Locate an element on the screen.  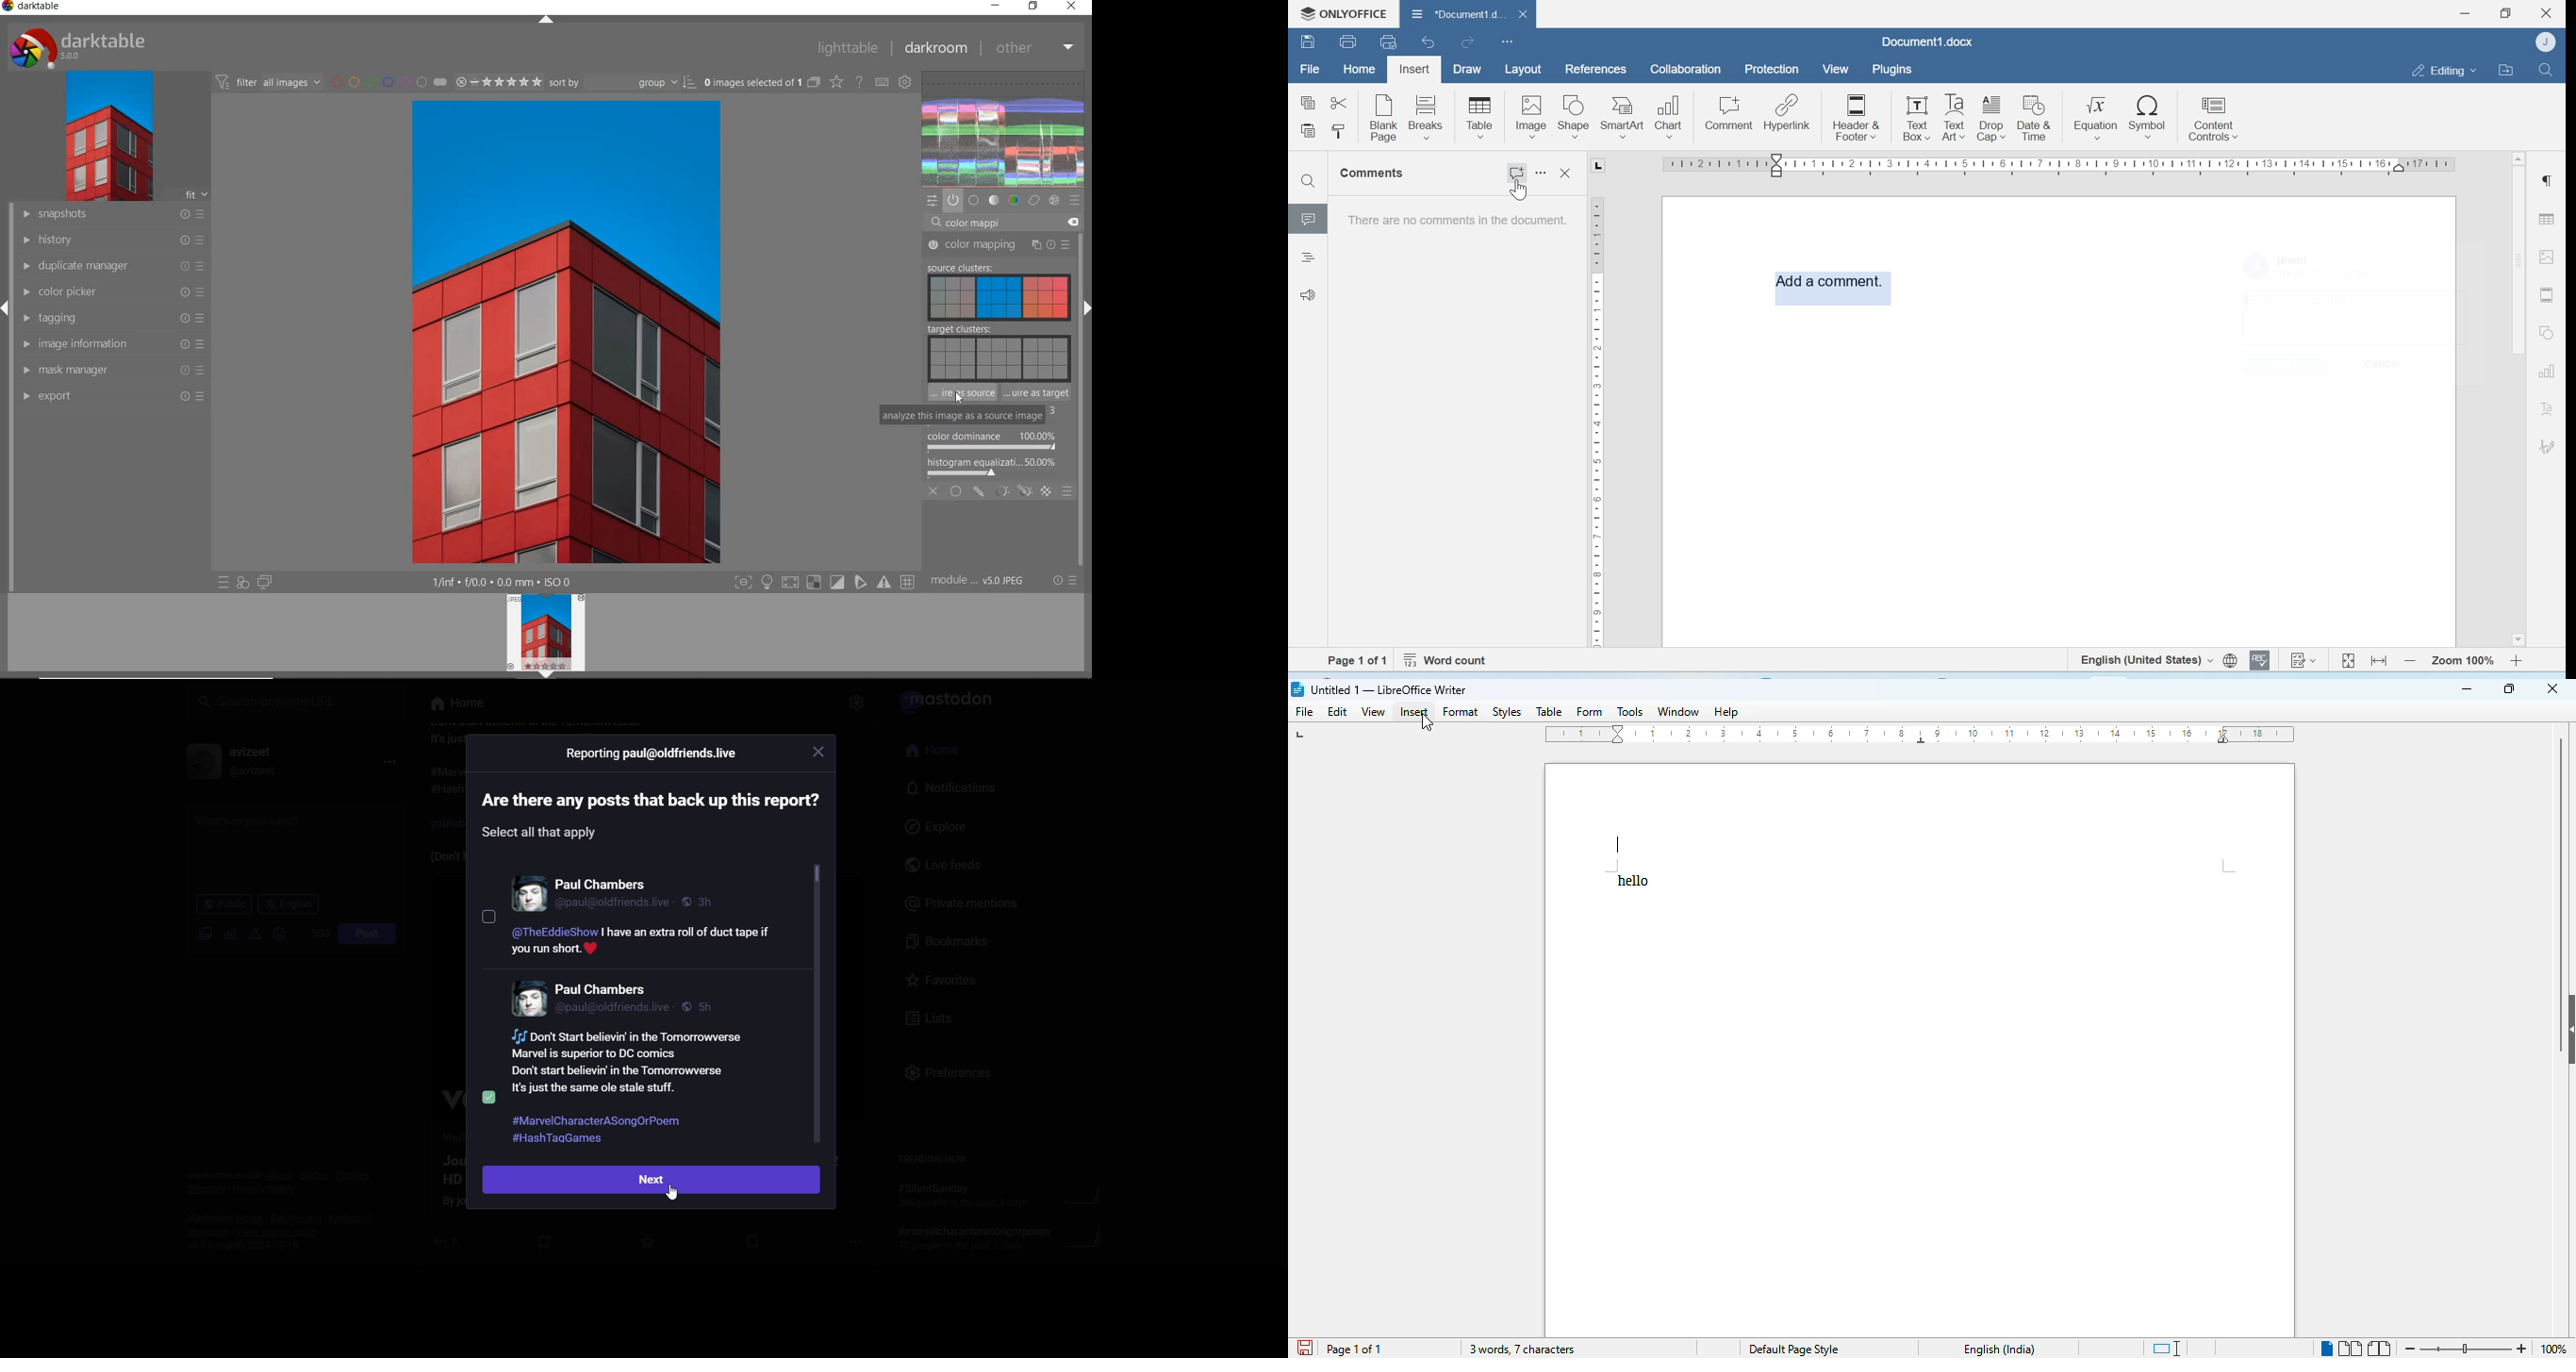
minimize is located at coordinates (2466, 689).